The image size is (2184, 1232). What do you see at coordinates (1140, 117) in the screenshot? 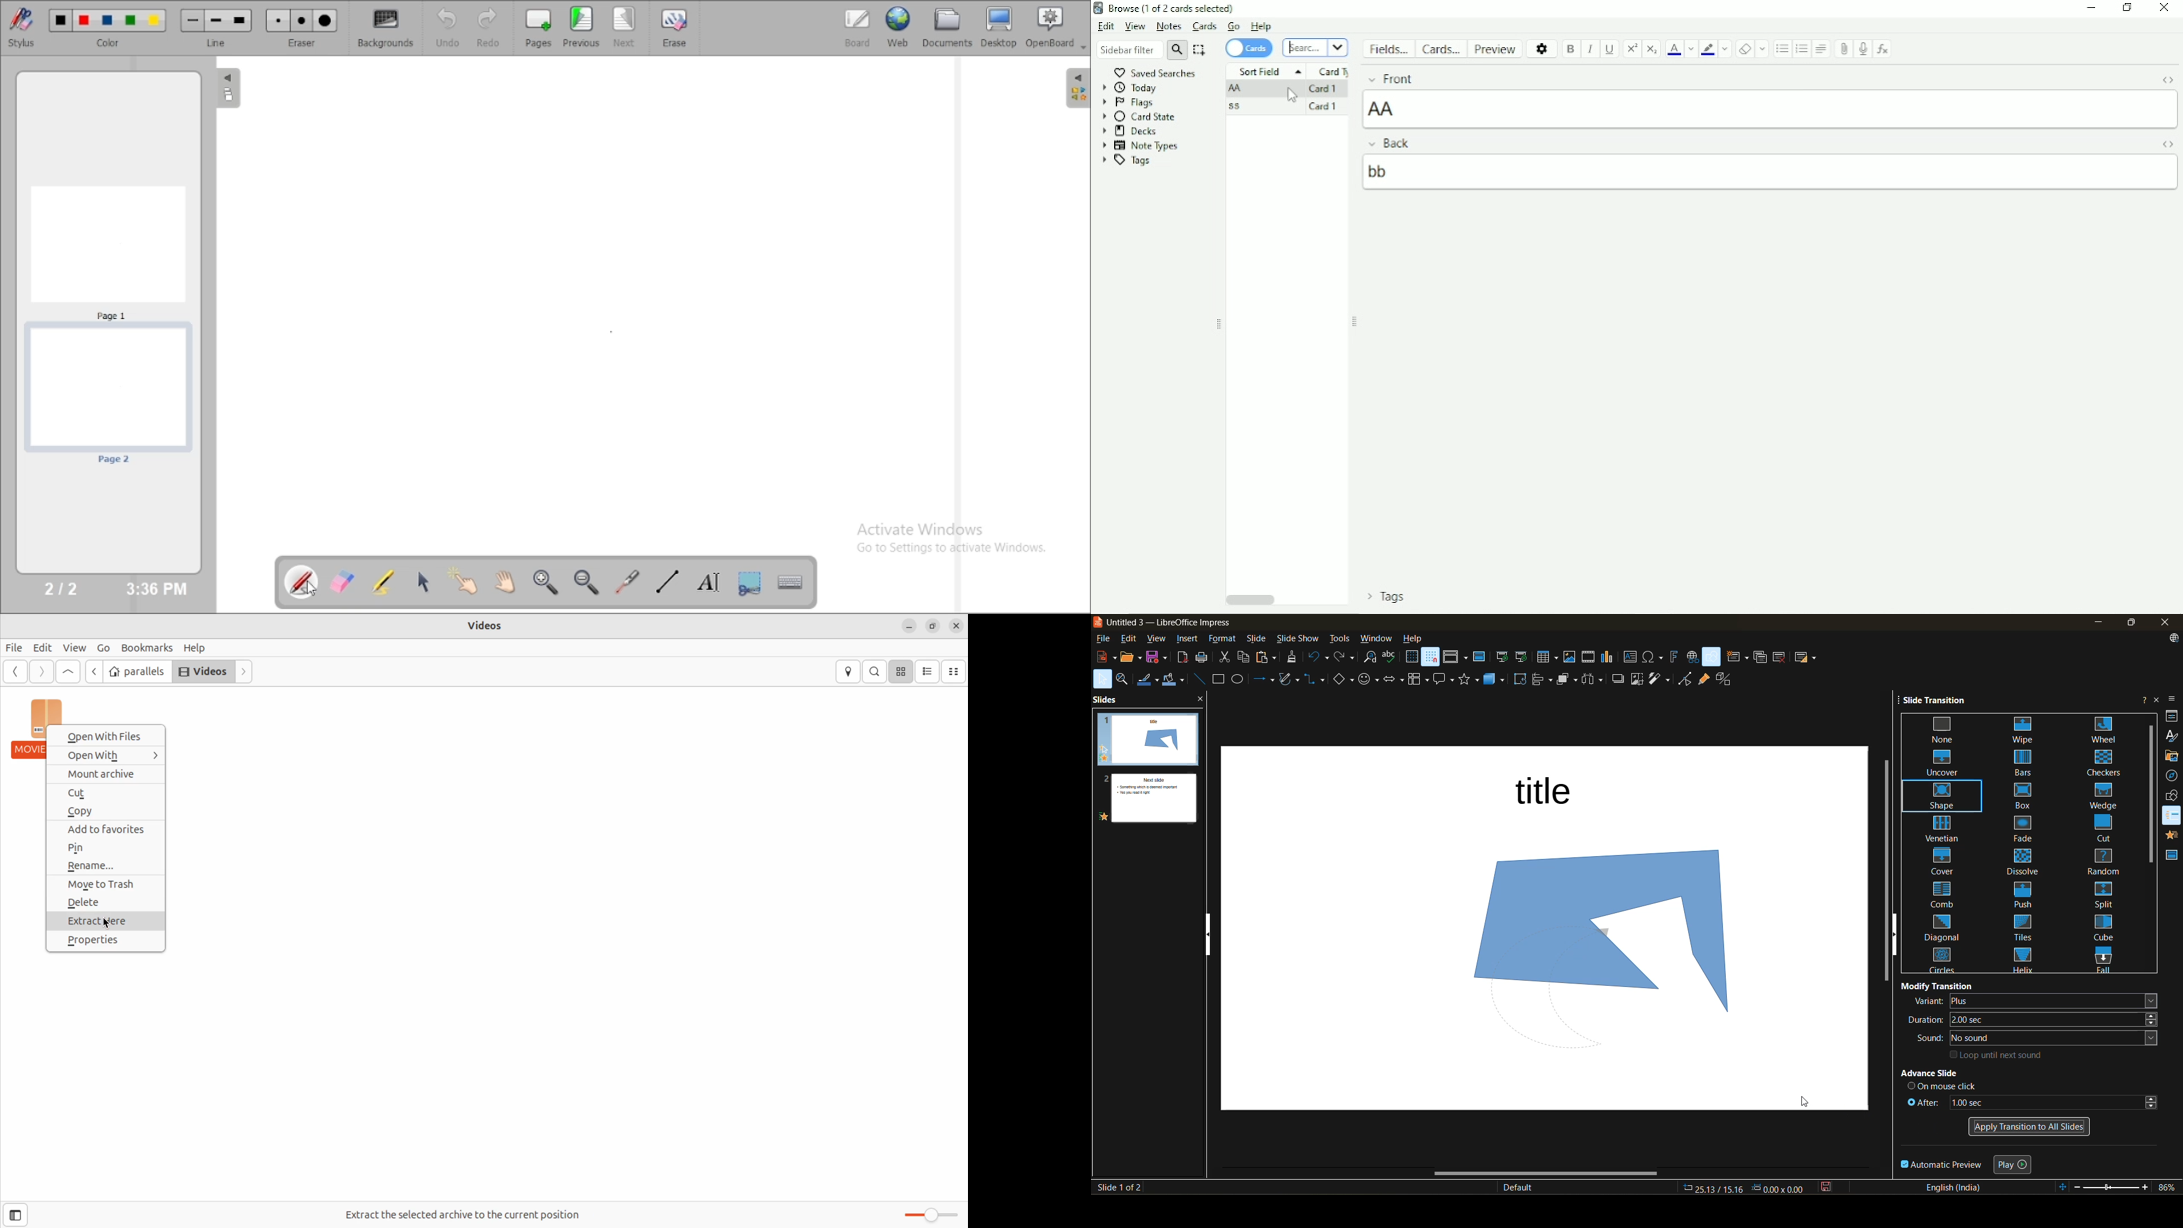
I see `Card State` at bounding box center [1140, 117].